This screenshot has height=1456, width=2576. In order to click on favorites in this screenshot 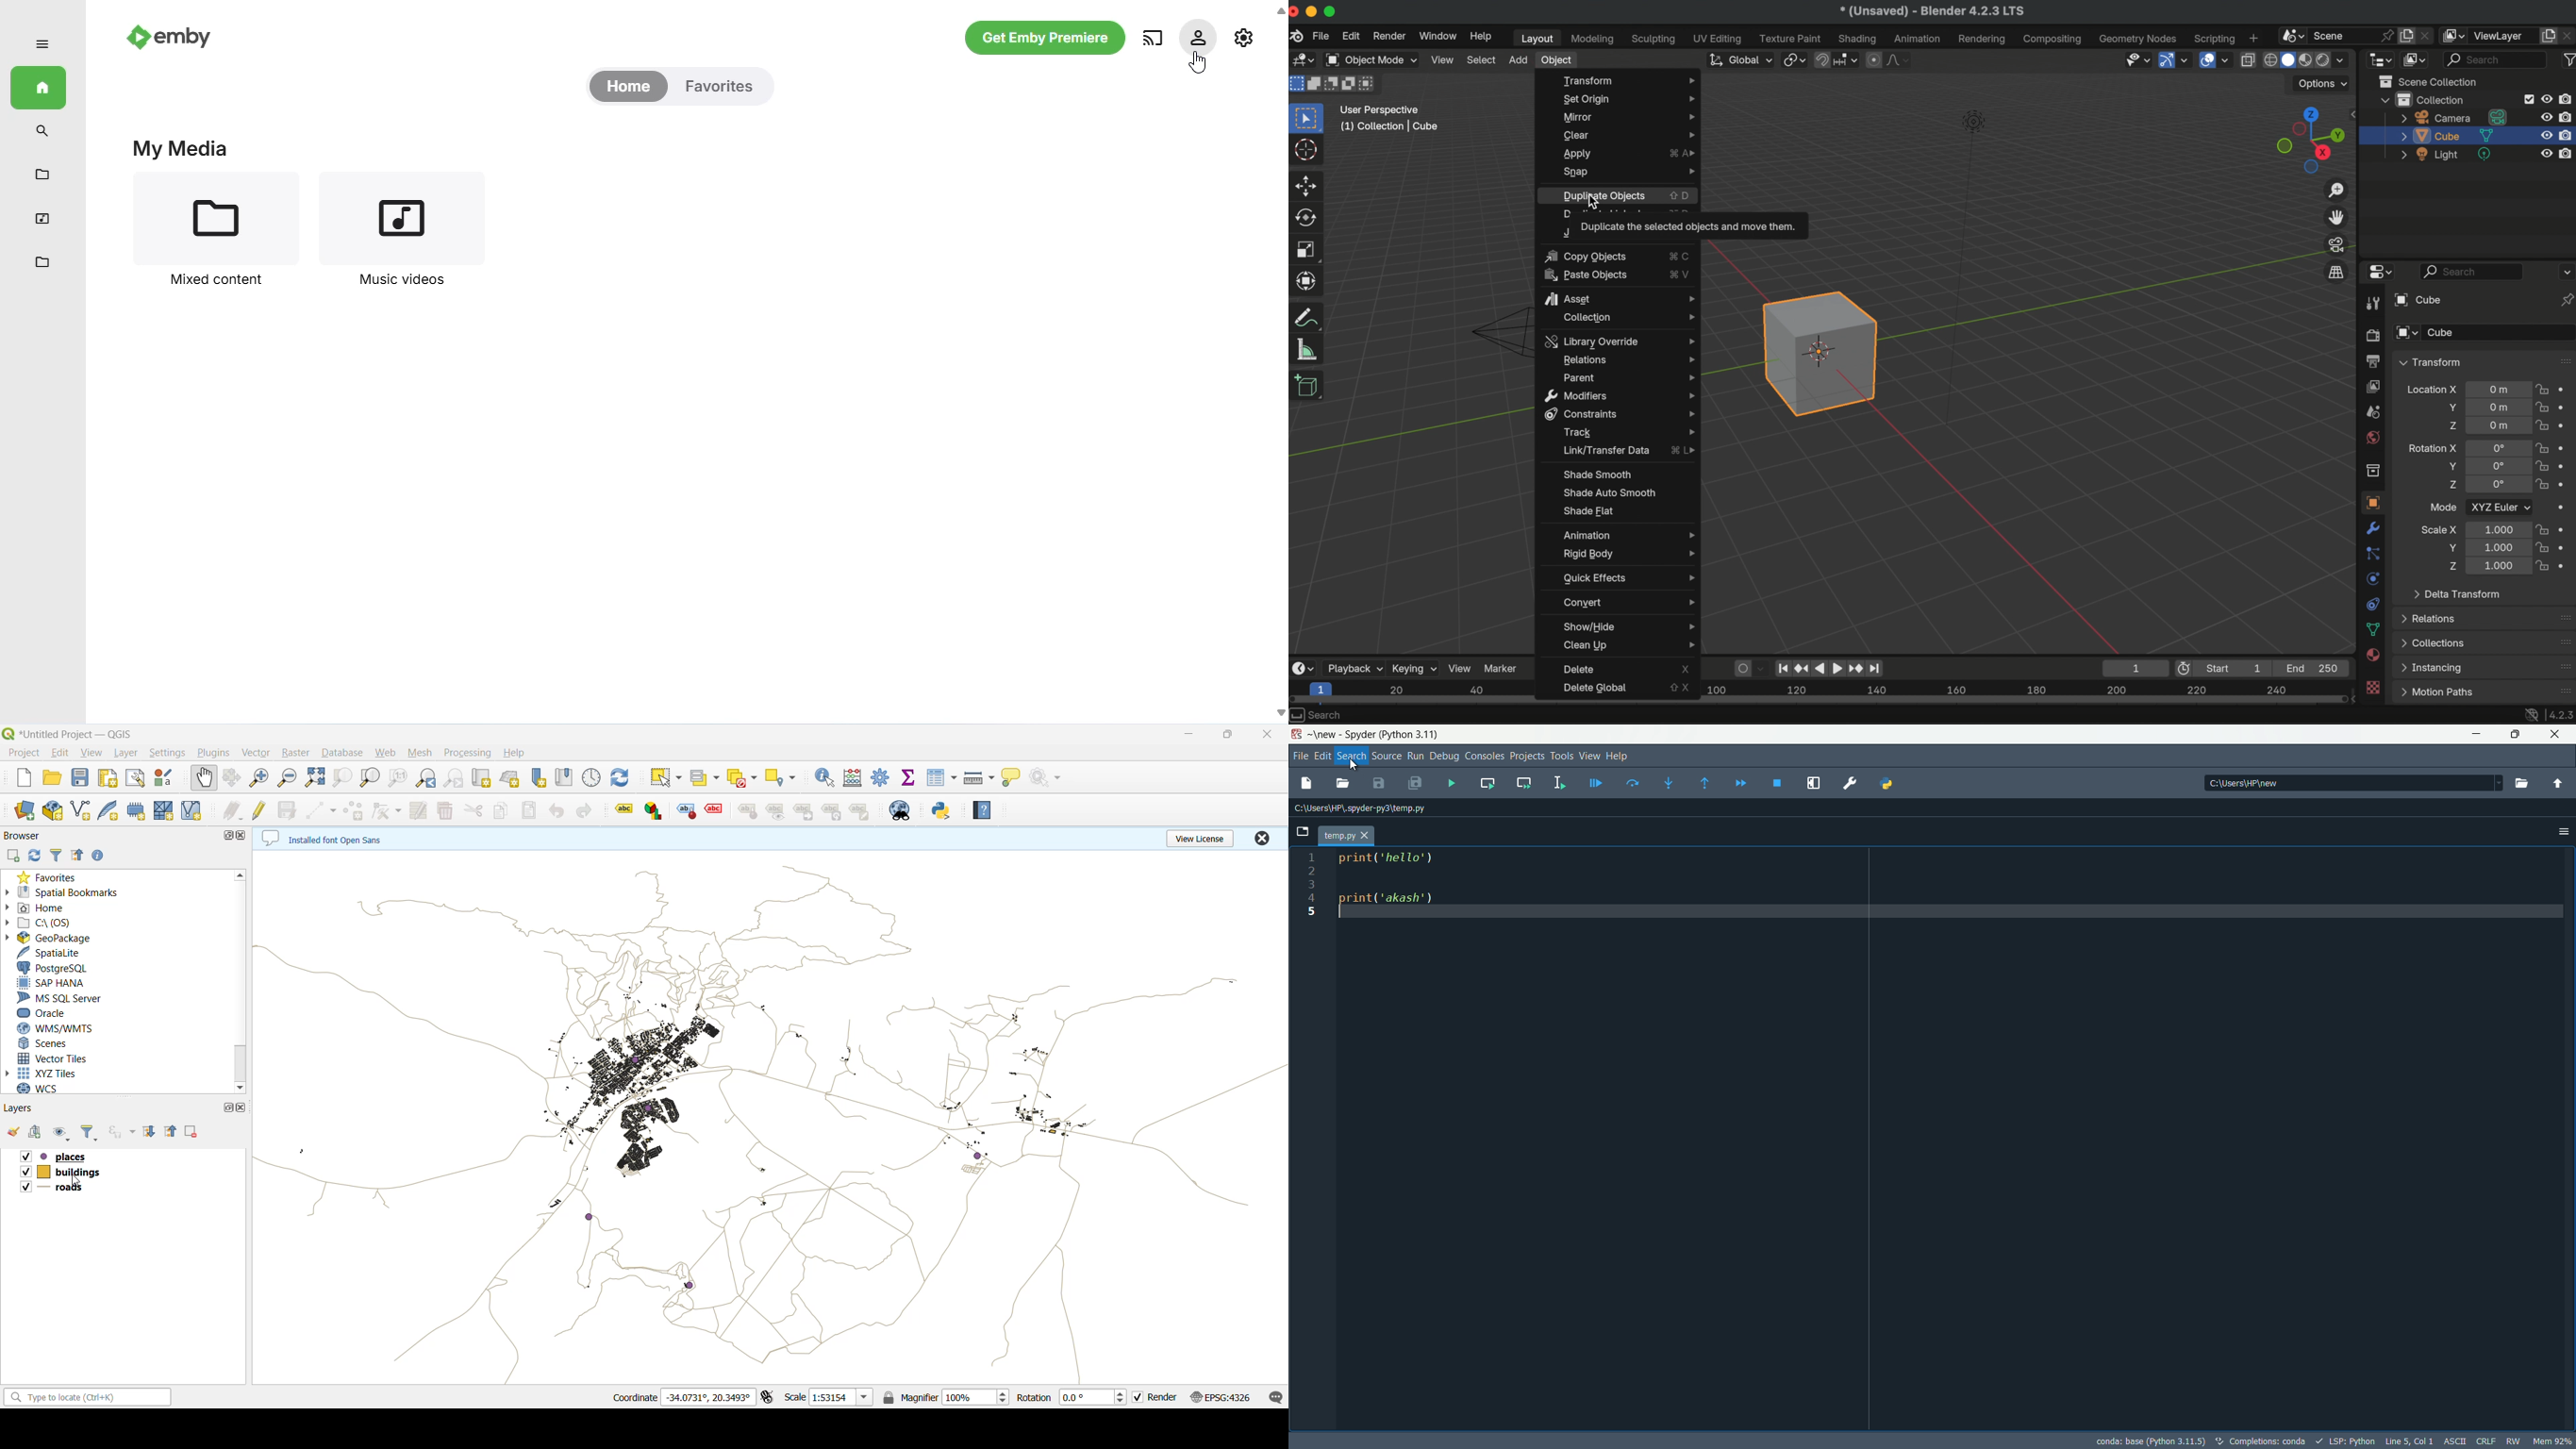, I will do `click(719, 87)`.